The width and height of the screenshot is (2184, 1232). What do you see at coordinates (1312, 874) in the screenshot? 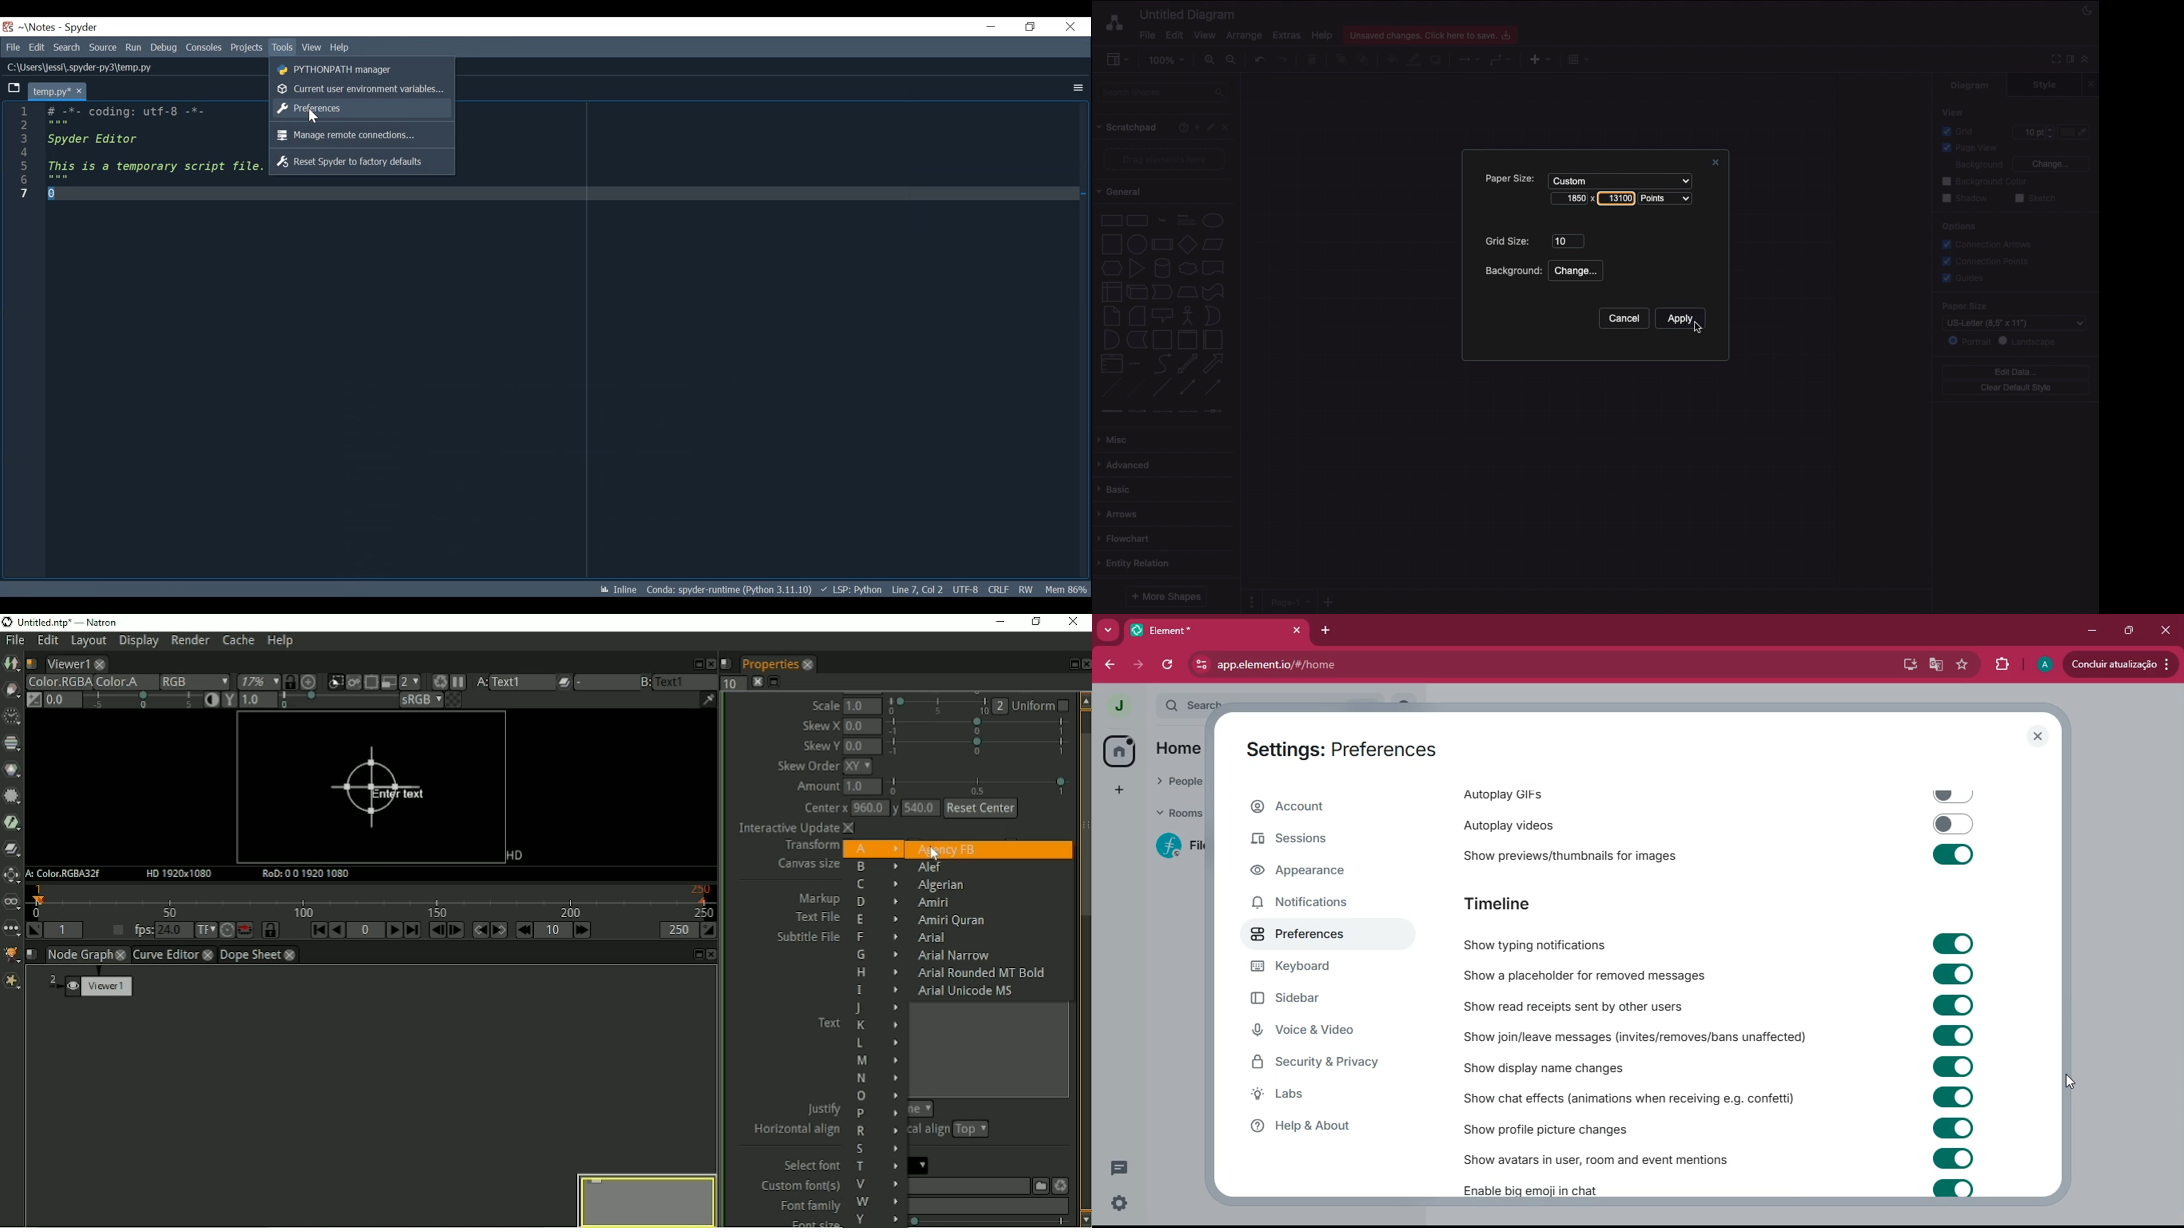
I see `appearance` at bounding box center [1312, 874].